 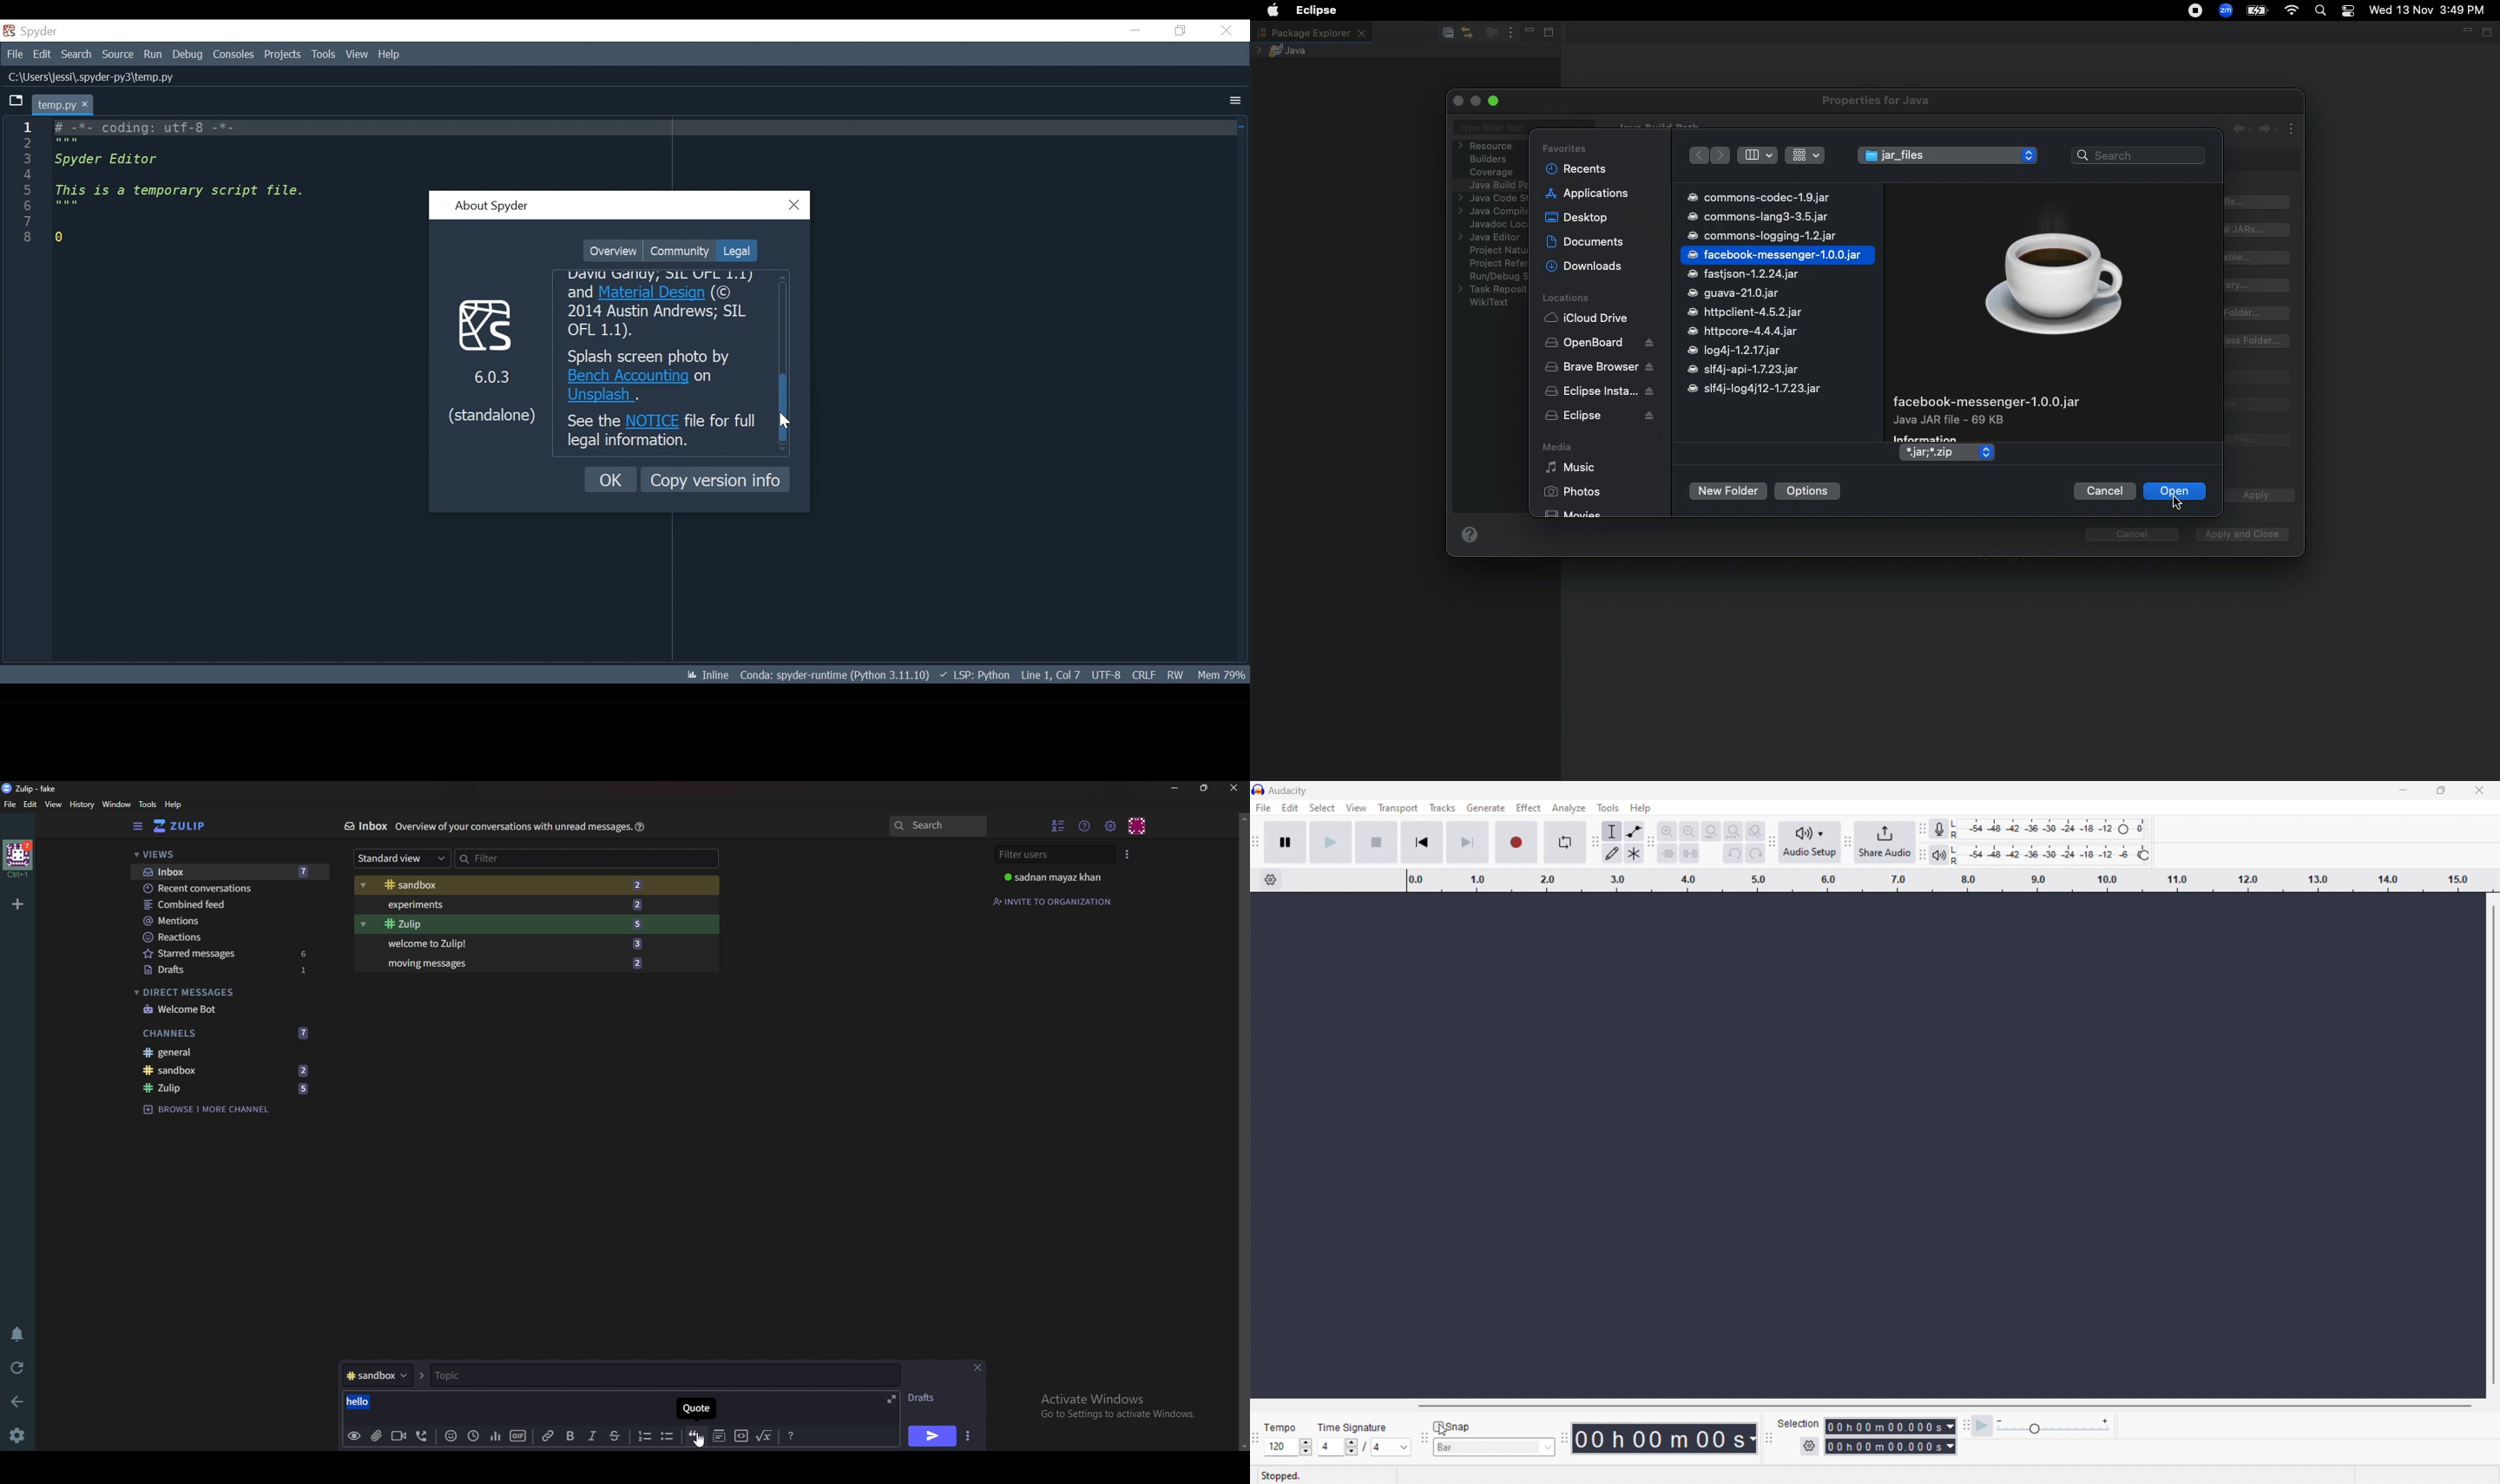 What do you see at coordinates (1600, 417) in the screenshot?
I see `Eclipse` at bounding box center [1600, 417].